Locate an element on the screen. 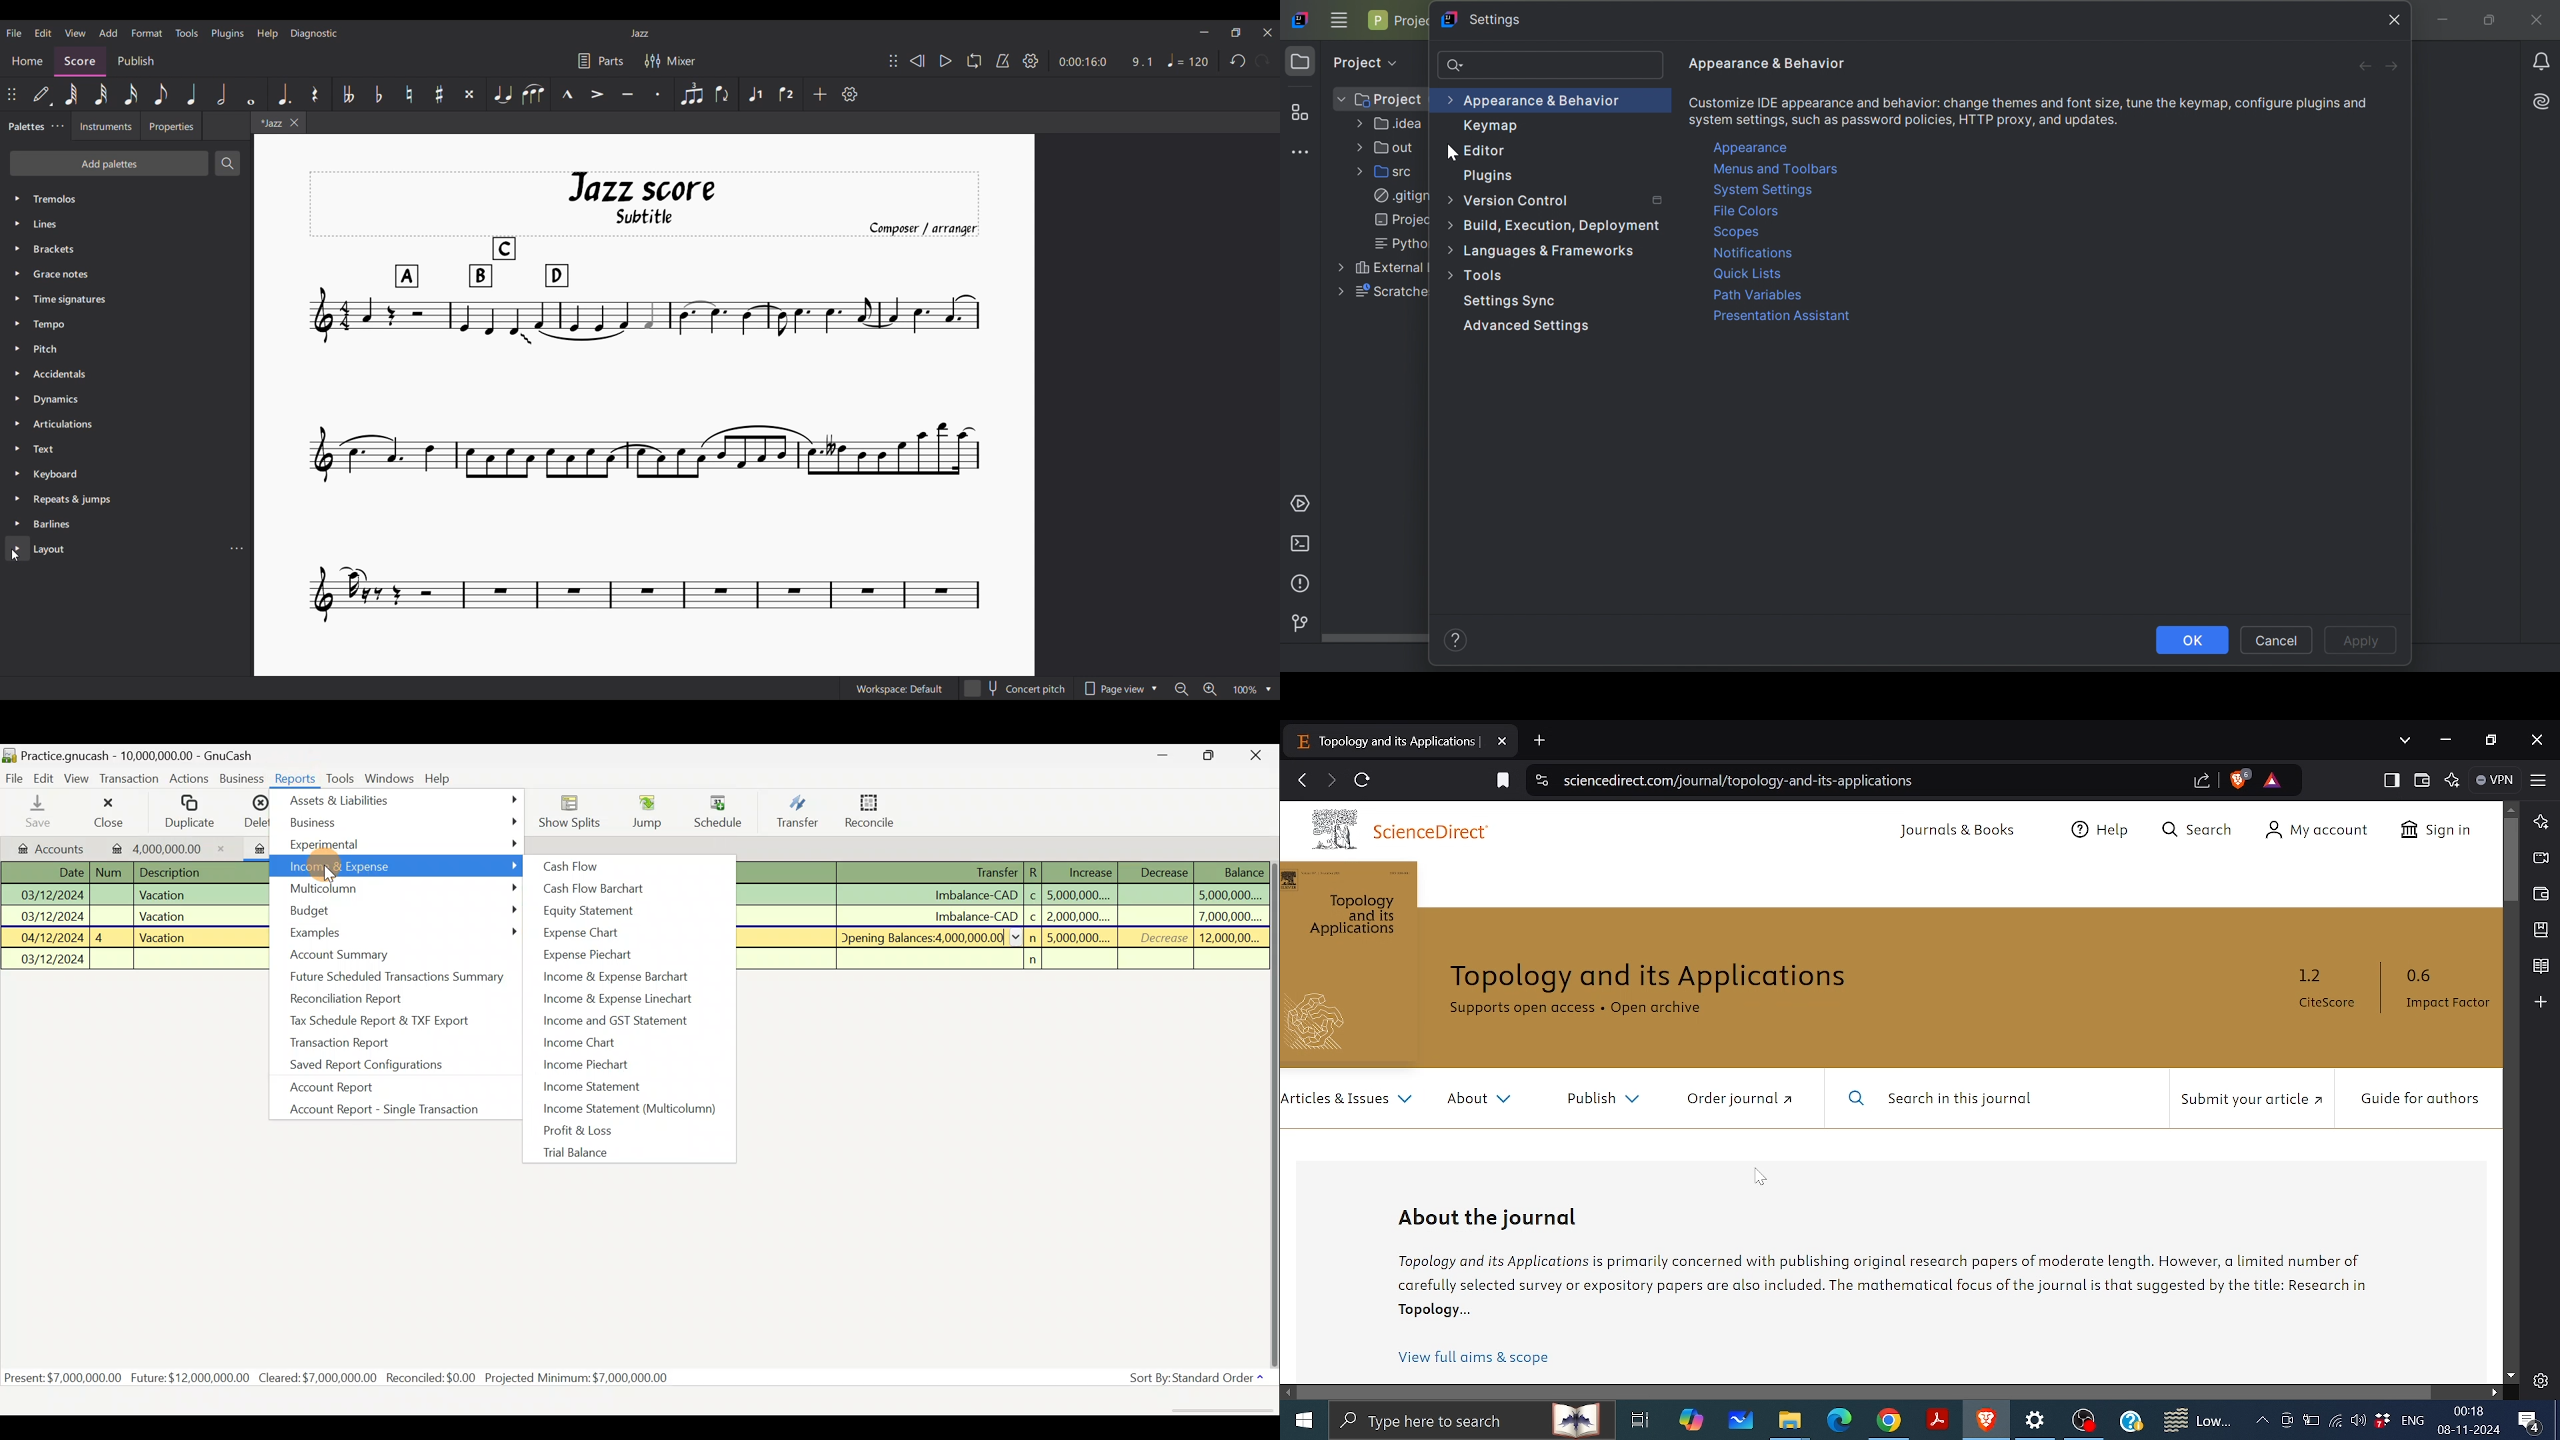  Quarter note is located at coordinates (191, 94).